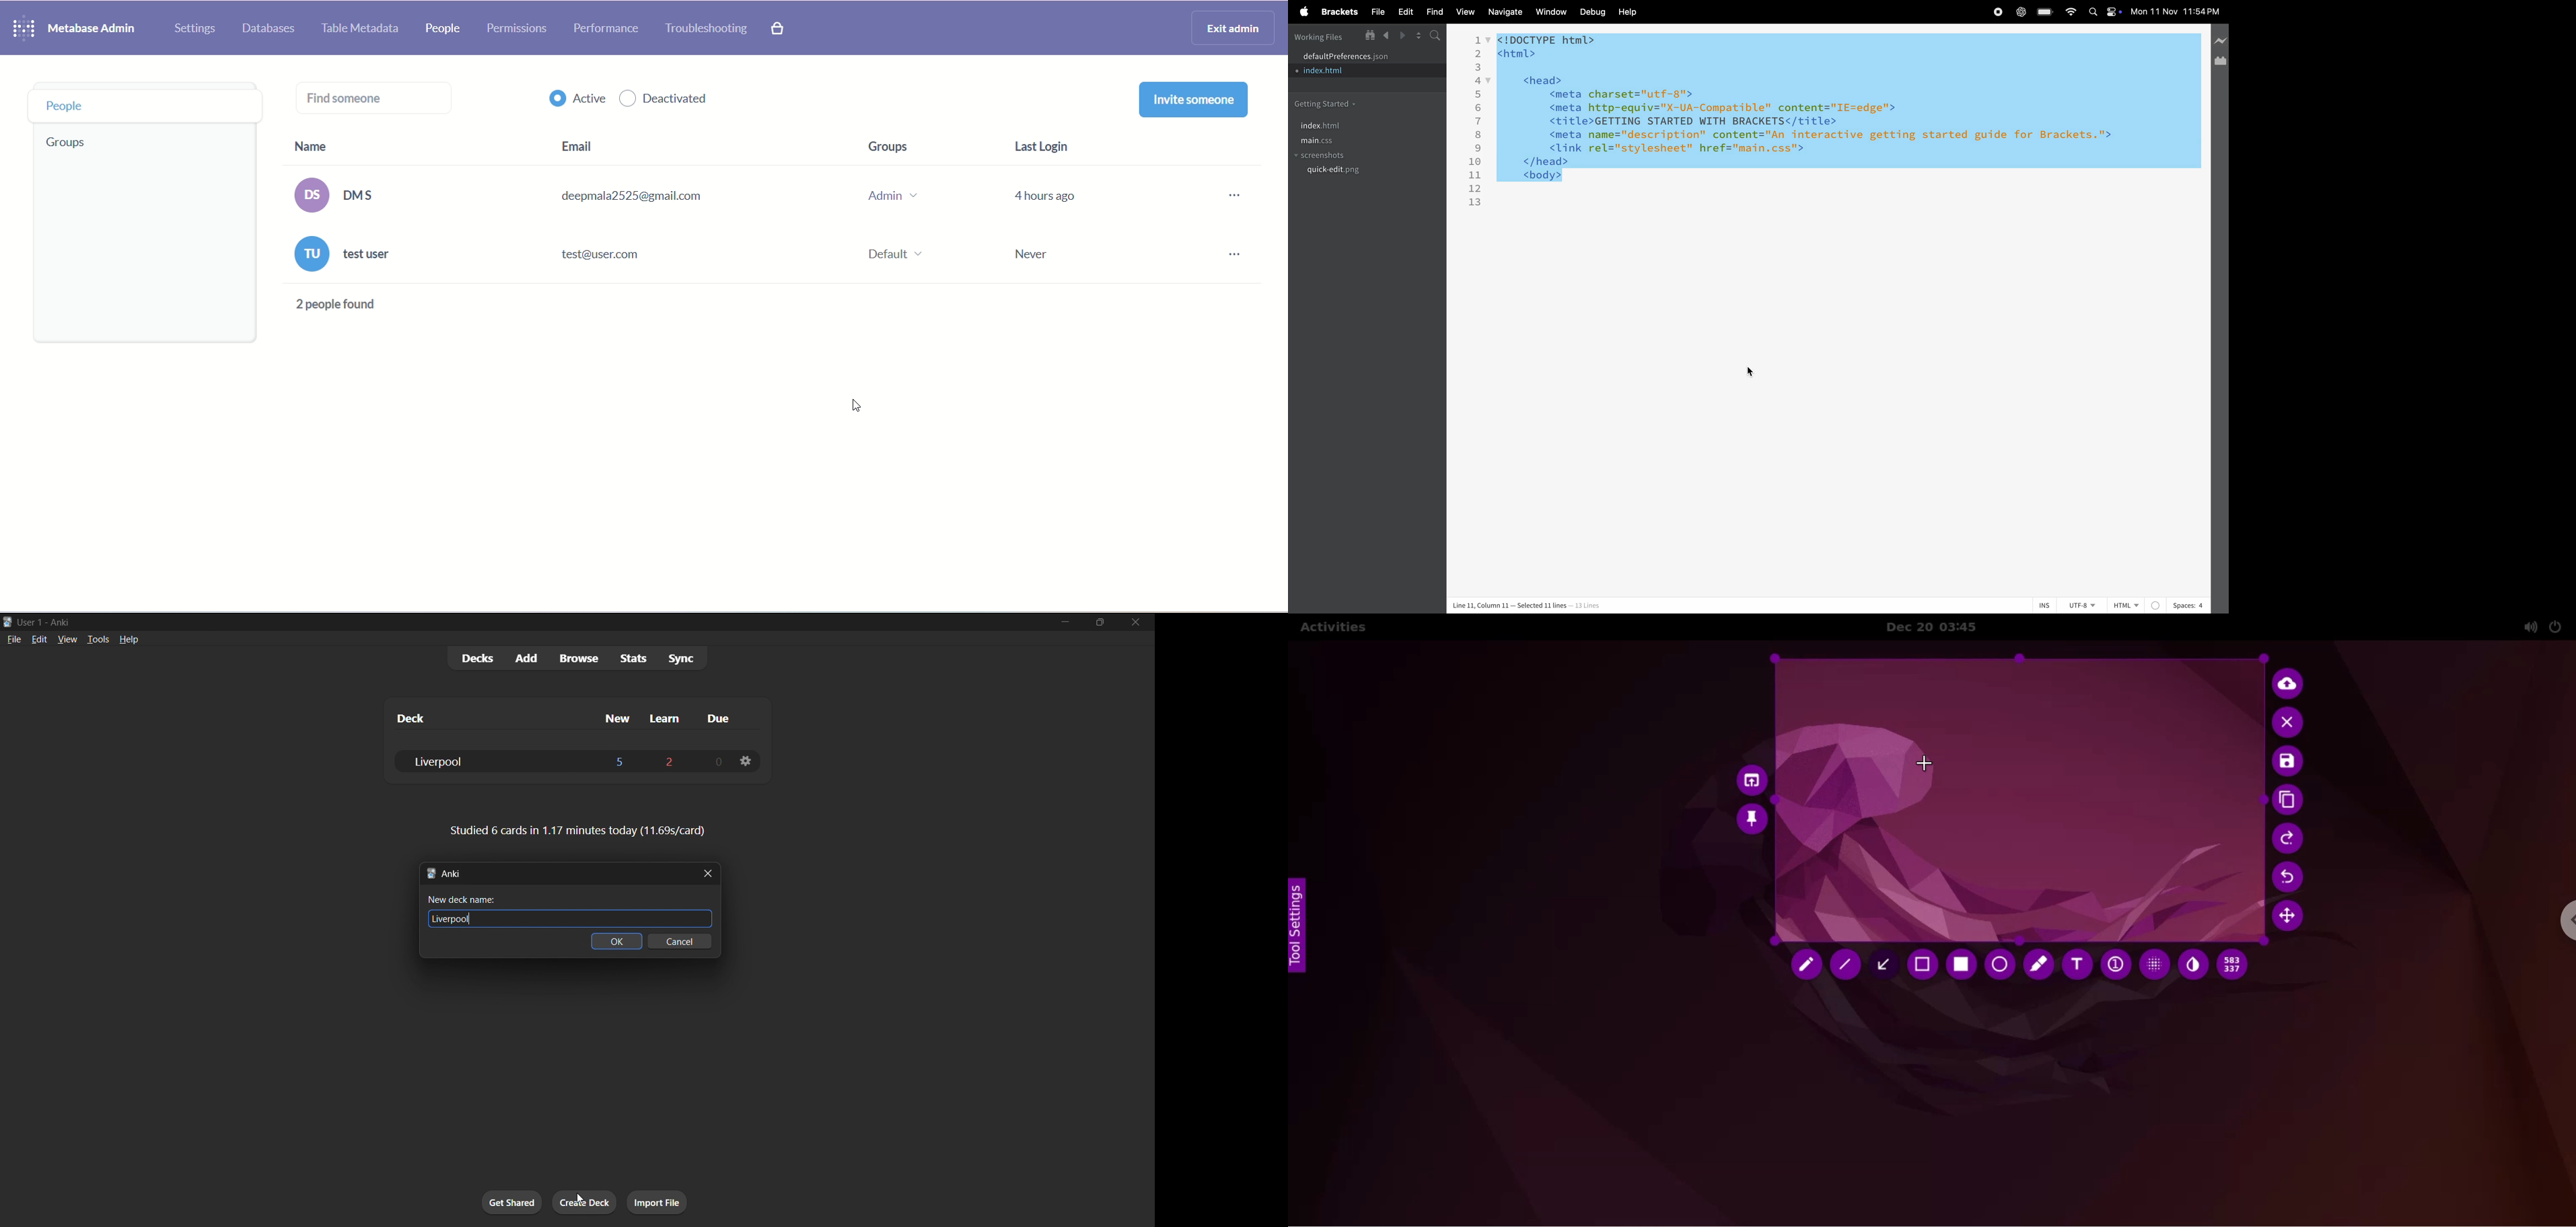  Describe the element at coordinates (678, 945) in the screenshot. I see `cancel` at that location.